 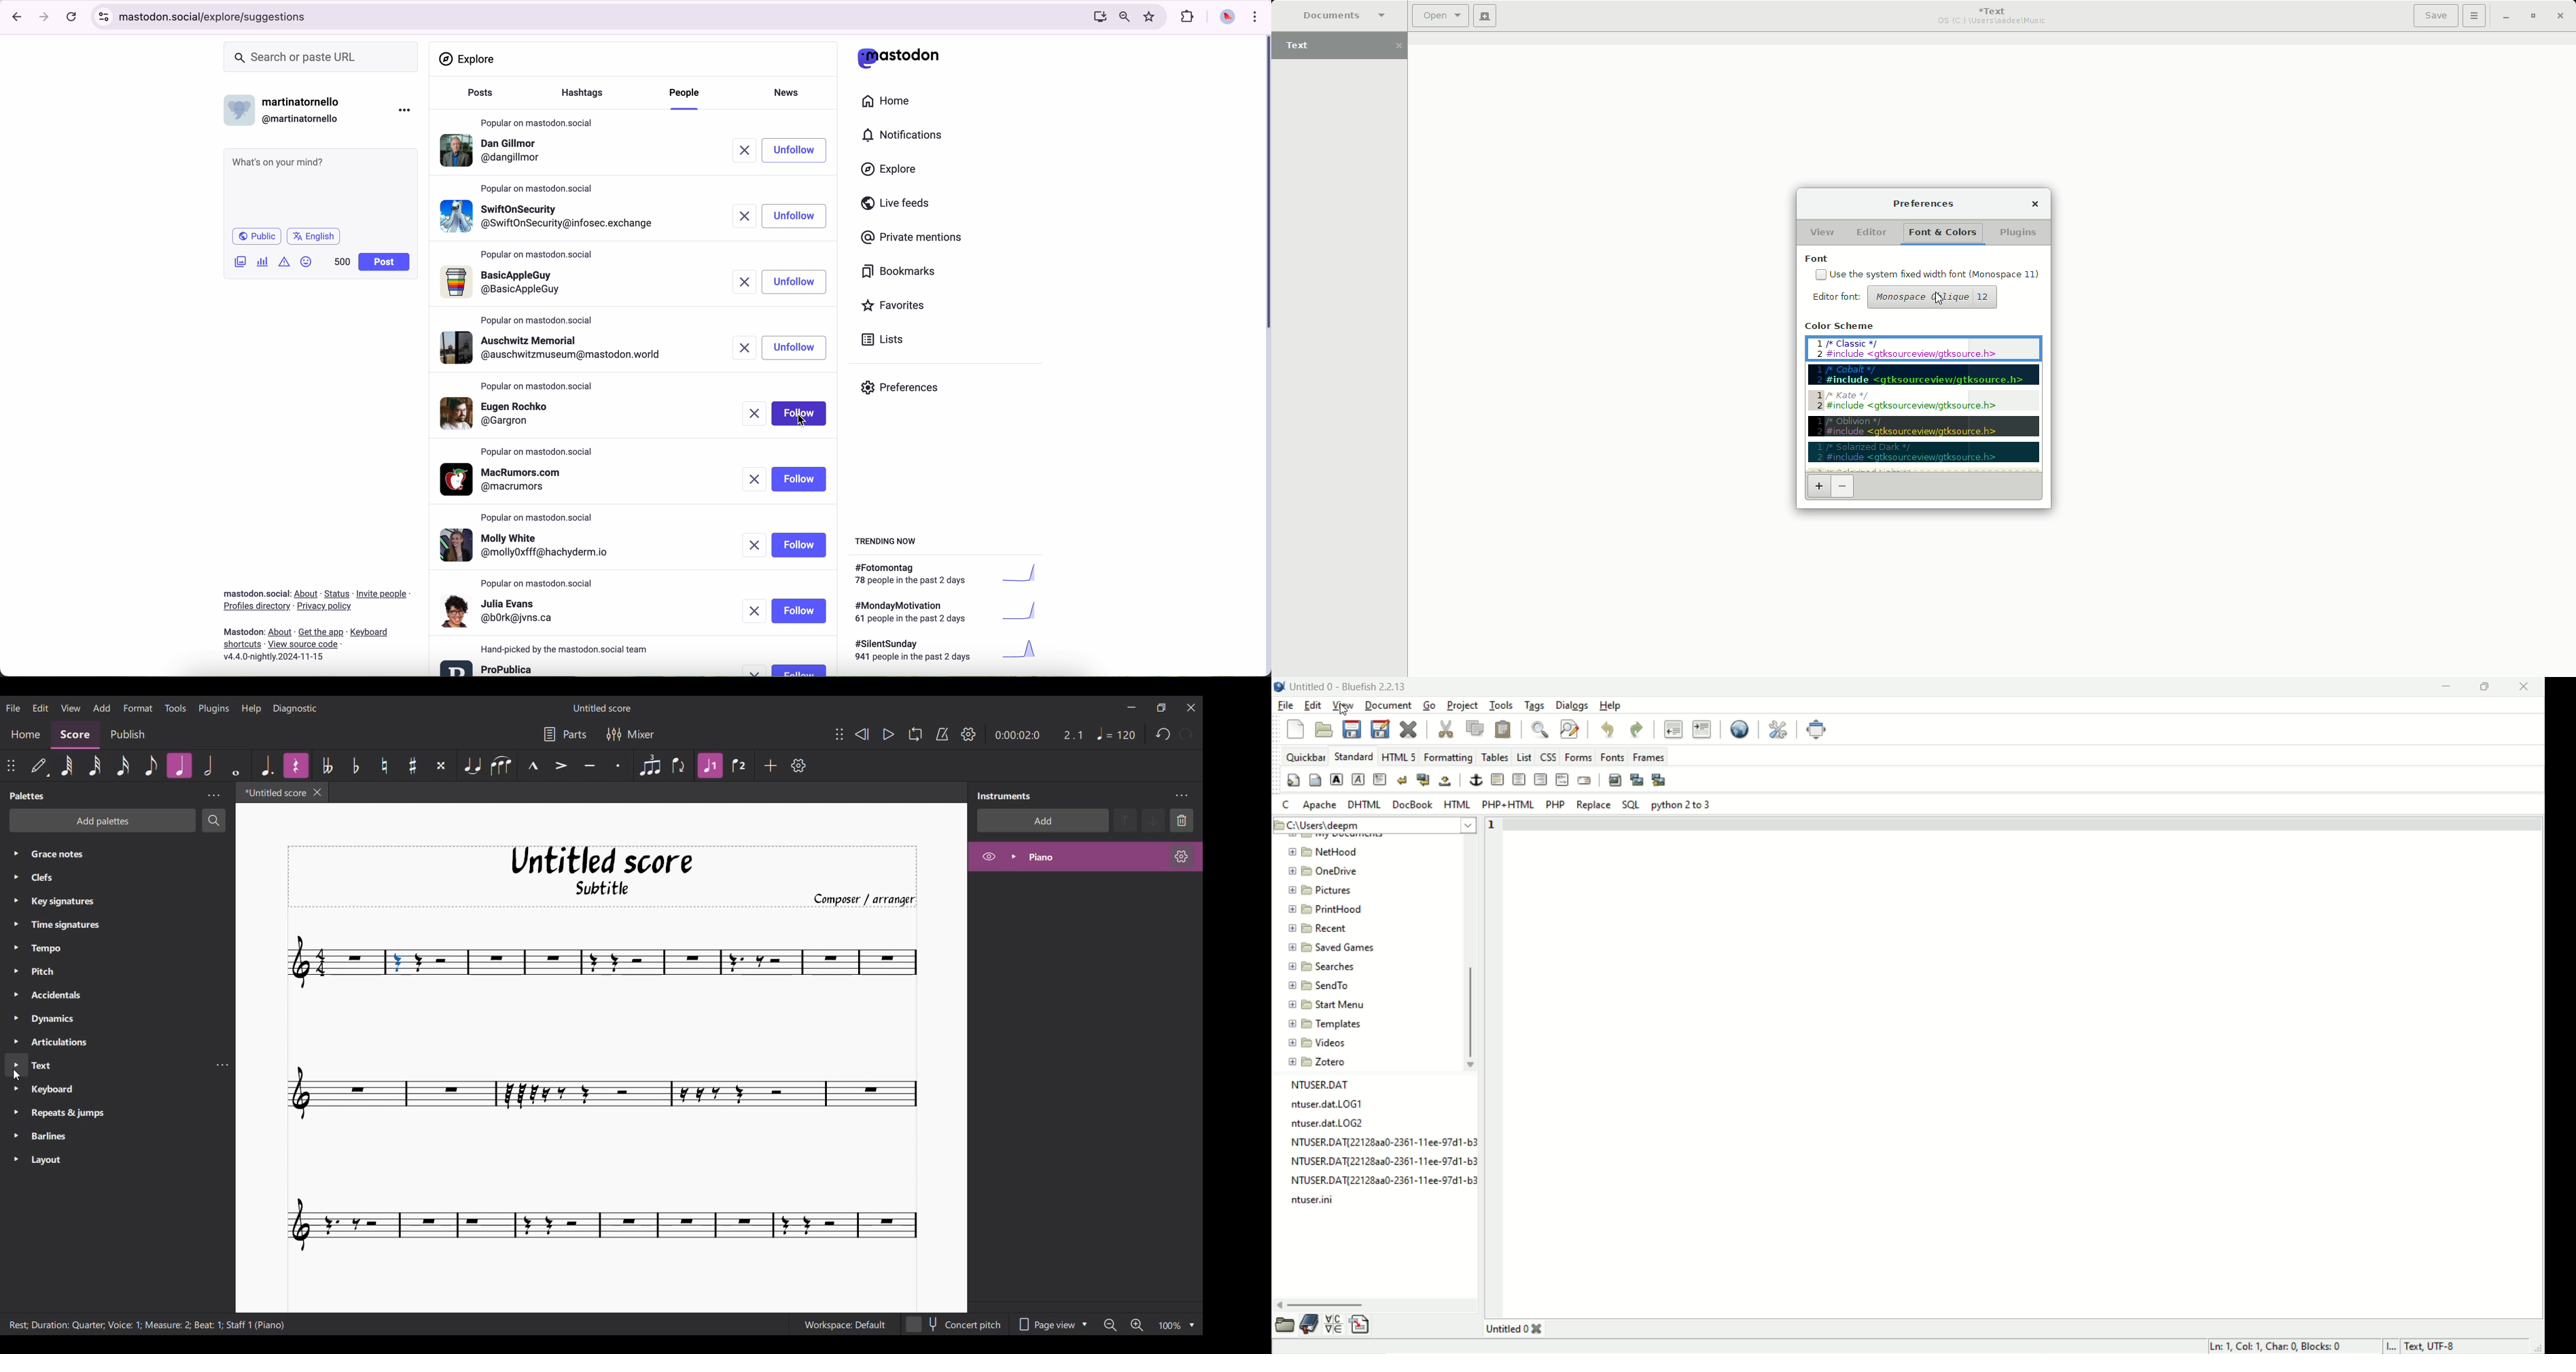 I want to click on file, so click(x=1380, y=1181).